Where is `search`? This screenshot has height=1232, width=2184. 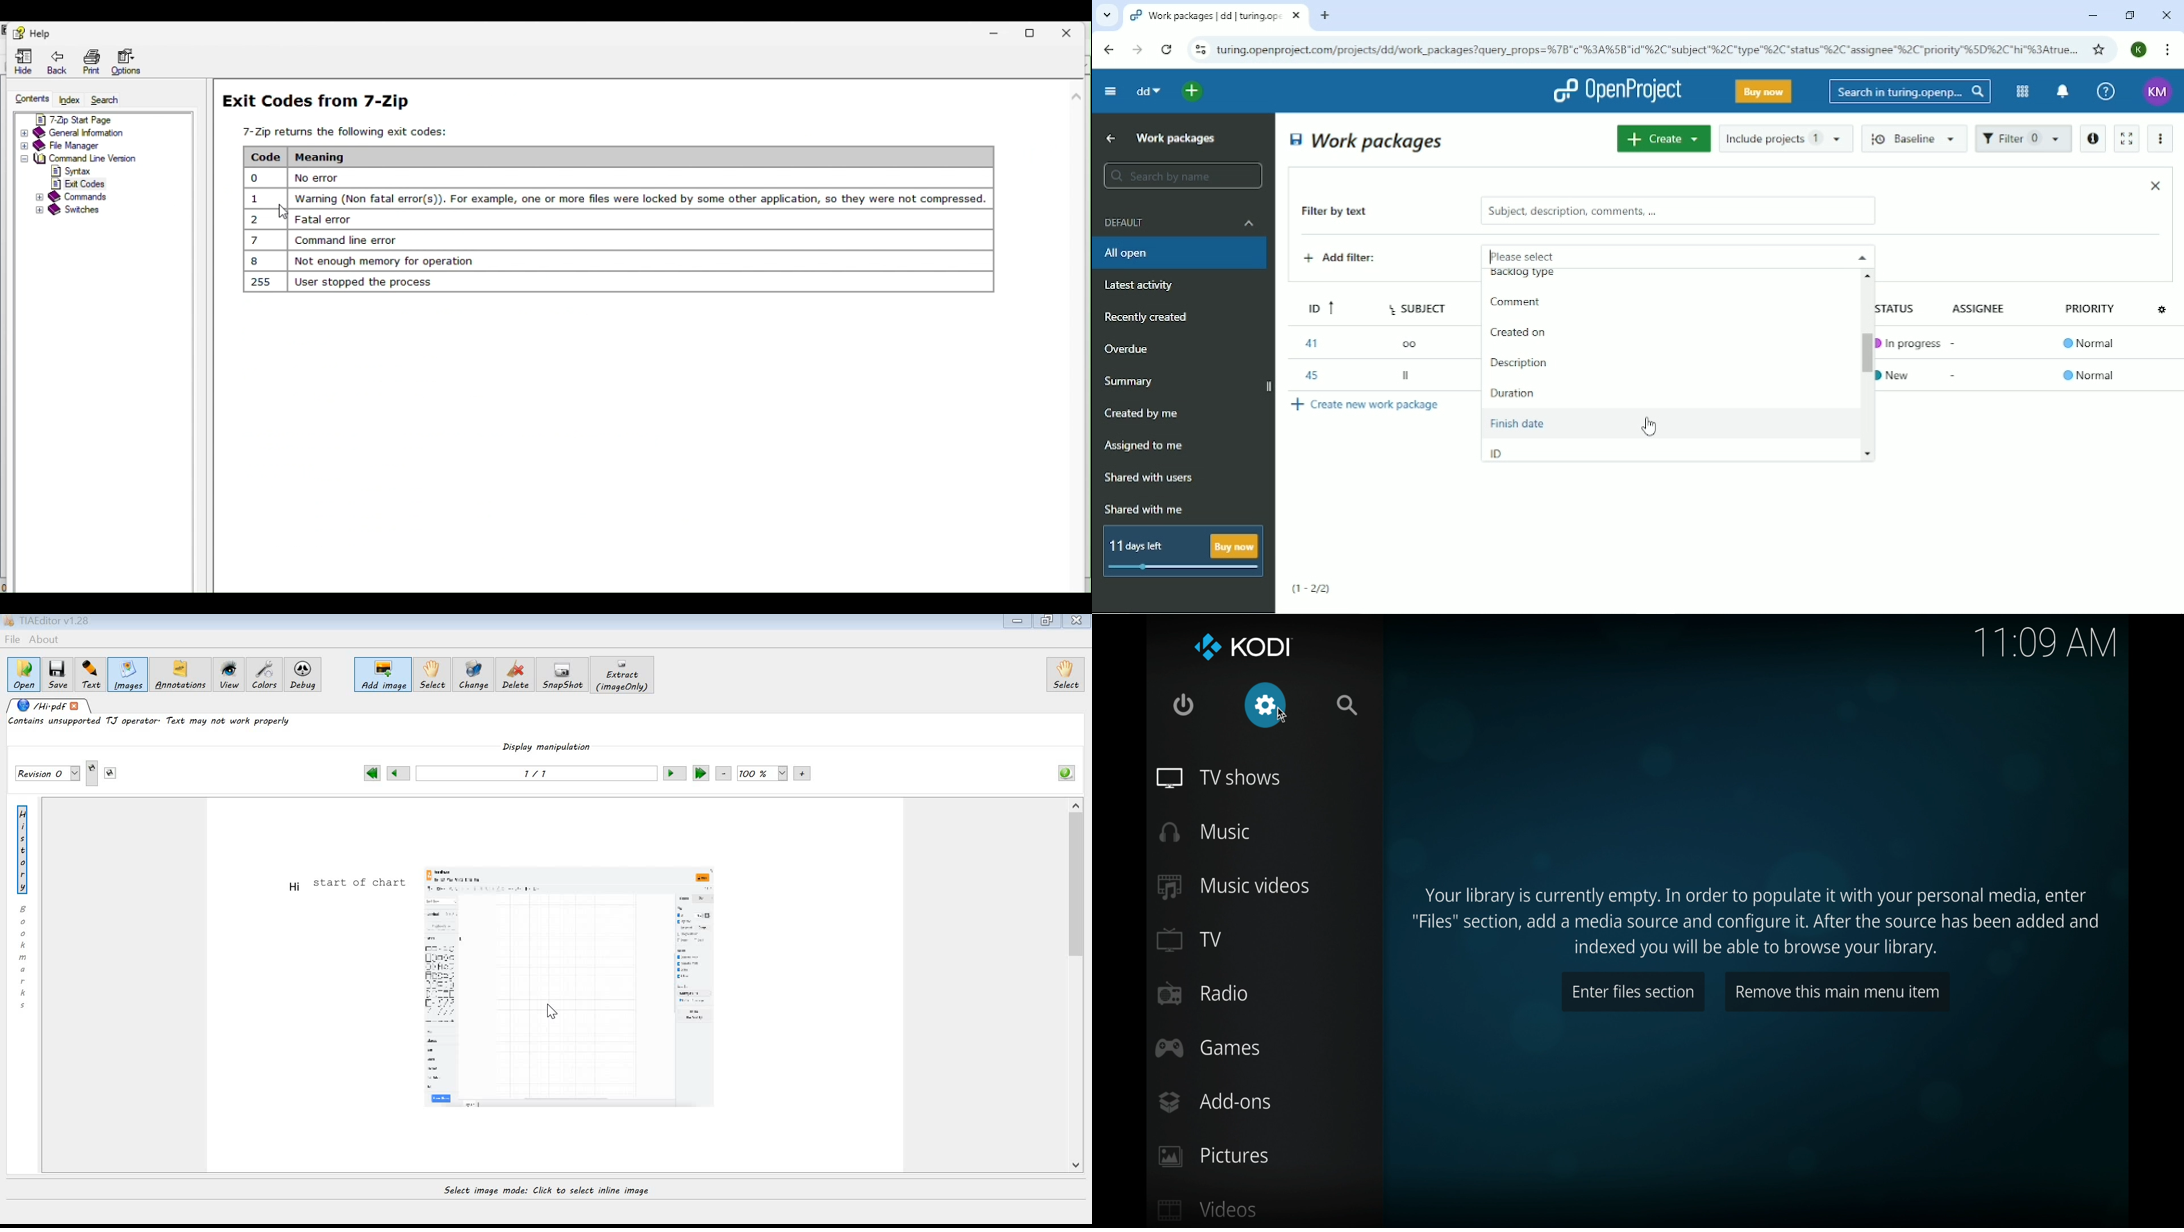
search is located at coordinates (1349, 706).